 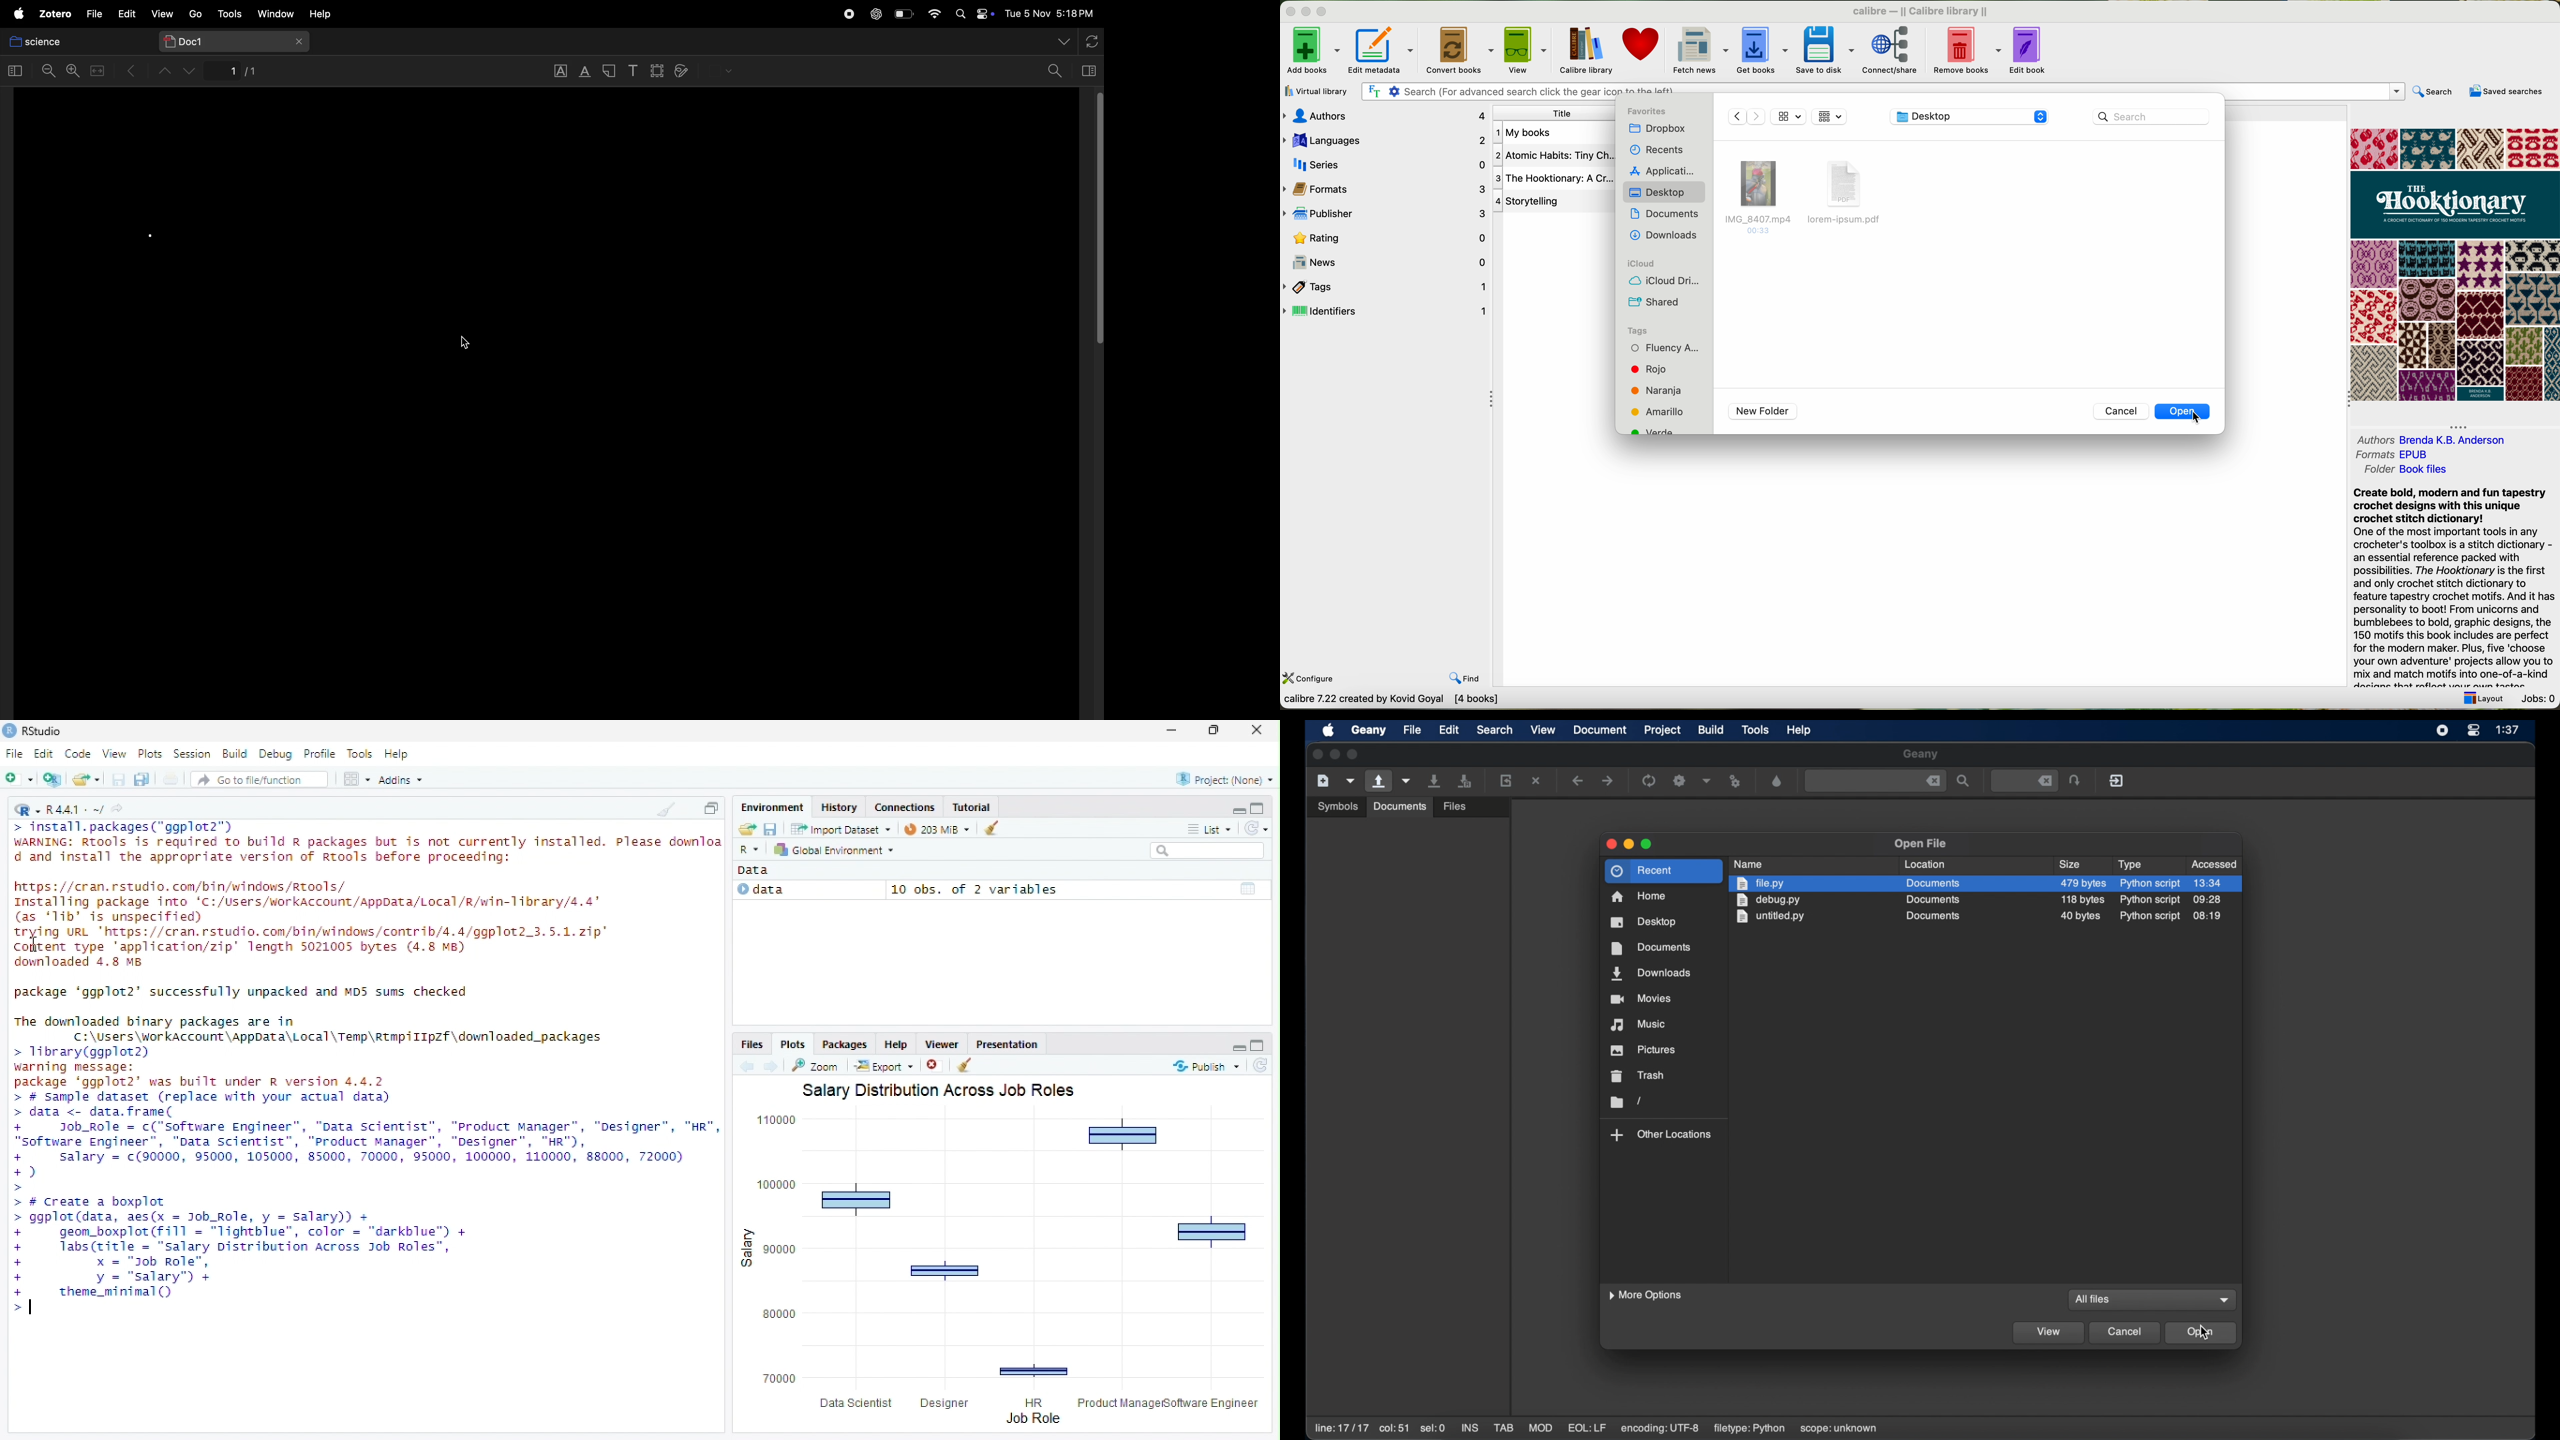 What do you see at coordinates (171, 779) in the screenshot?
I see `print the current file` at bounding box center [171, 779].